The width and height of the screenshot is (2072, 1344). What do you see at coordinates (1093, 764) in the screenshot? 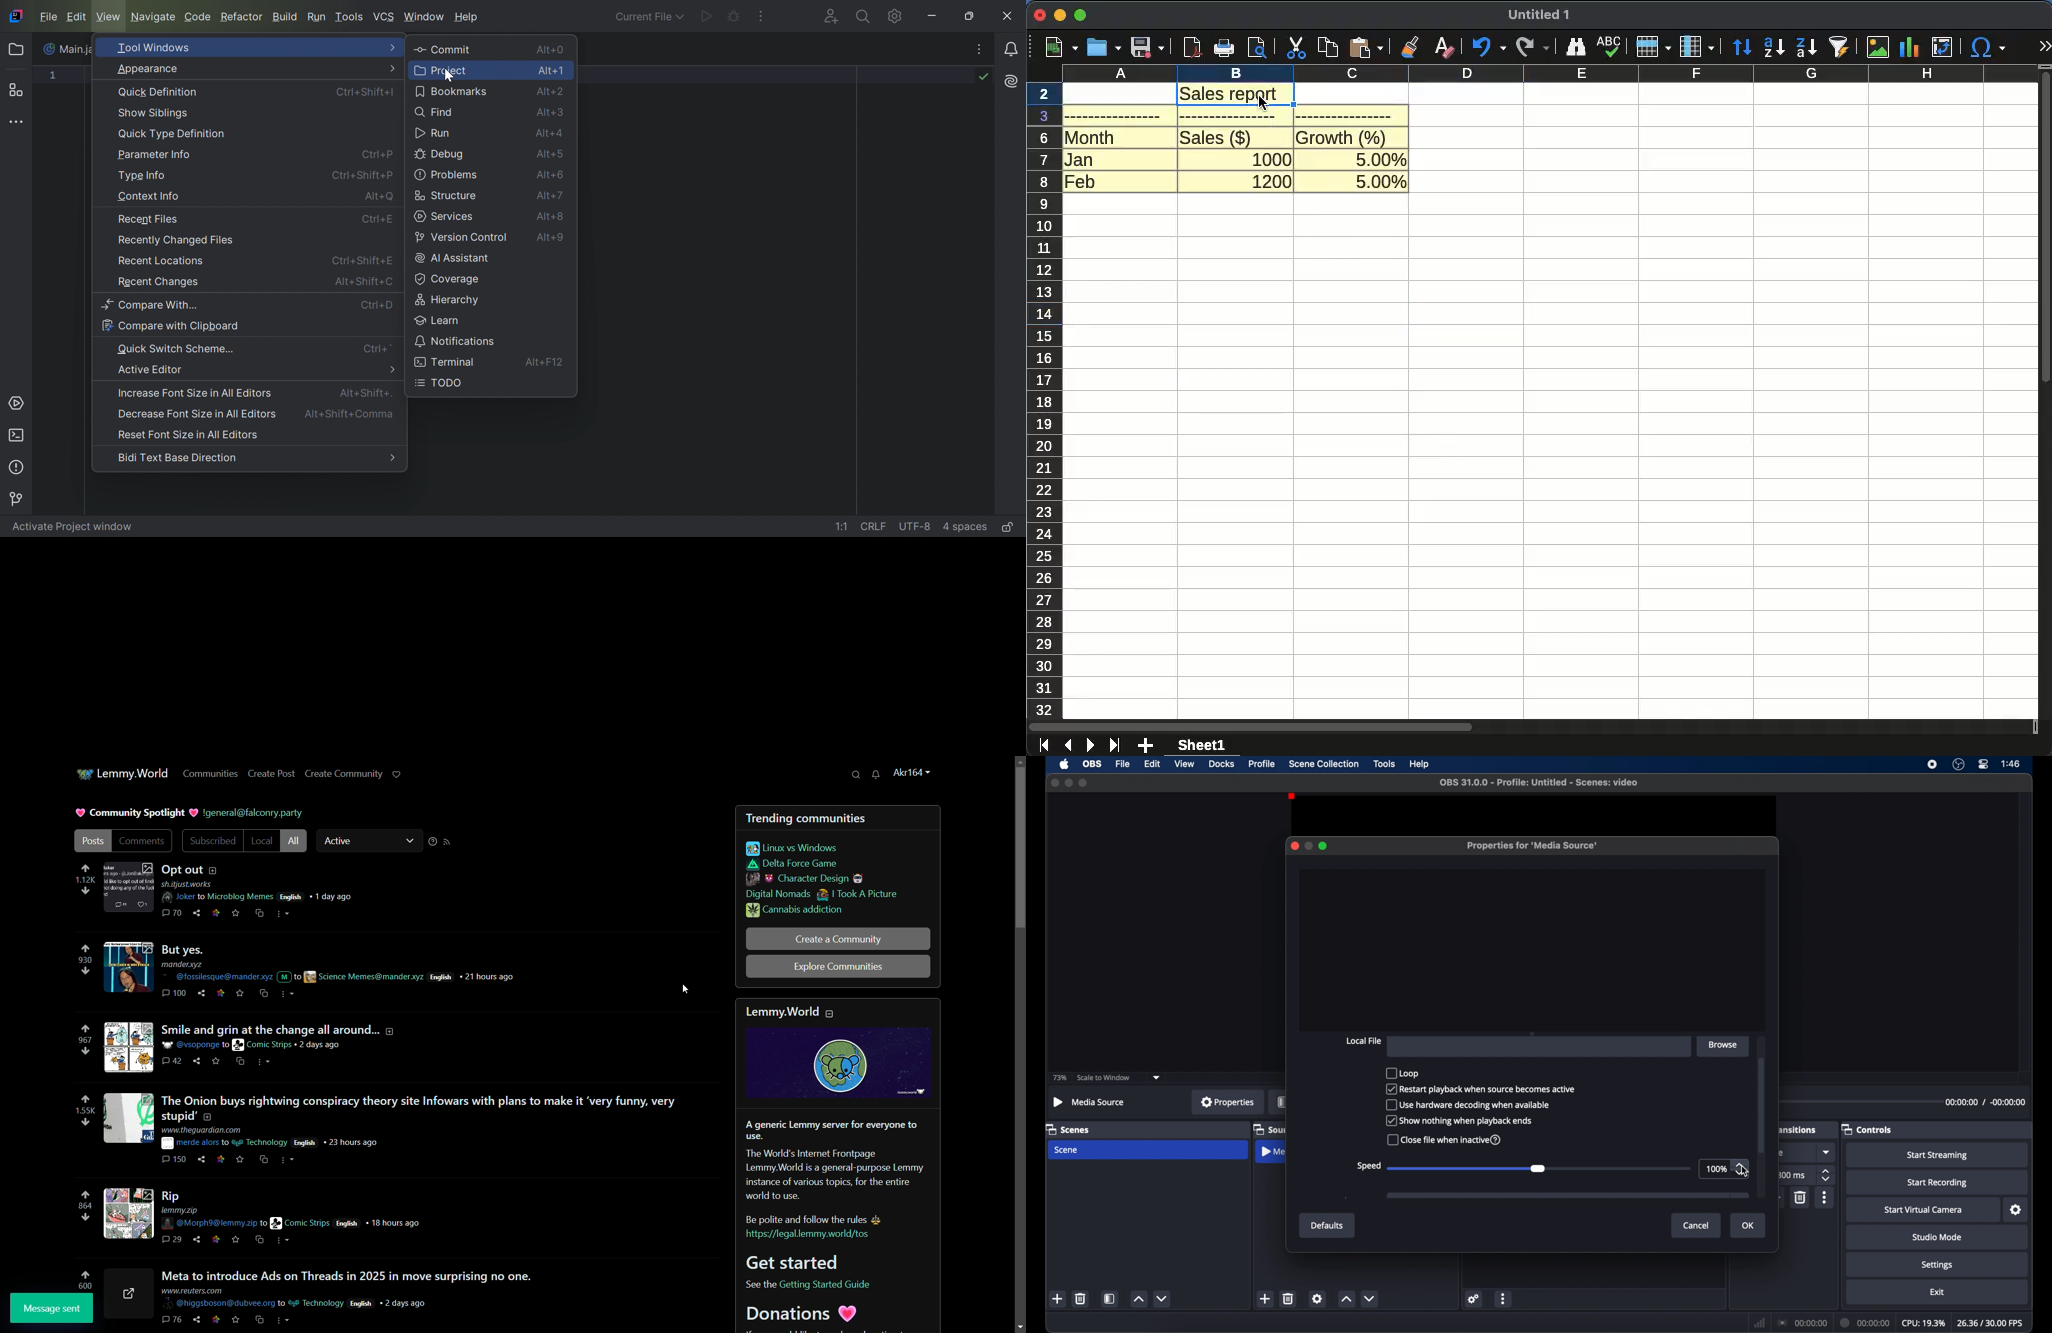
I see `obs` at bounding box center [1093, 764].